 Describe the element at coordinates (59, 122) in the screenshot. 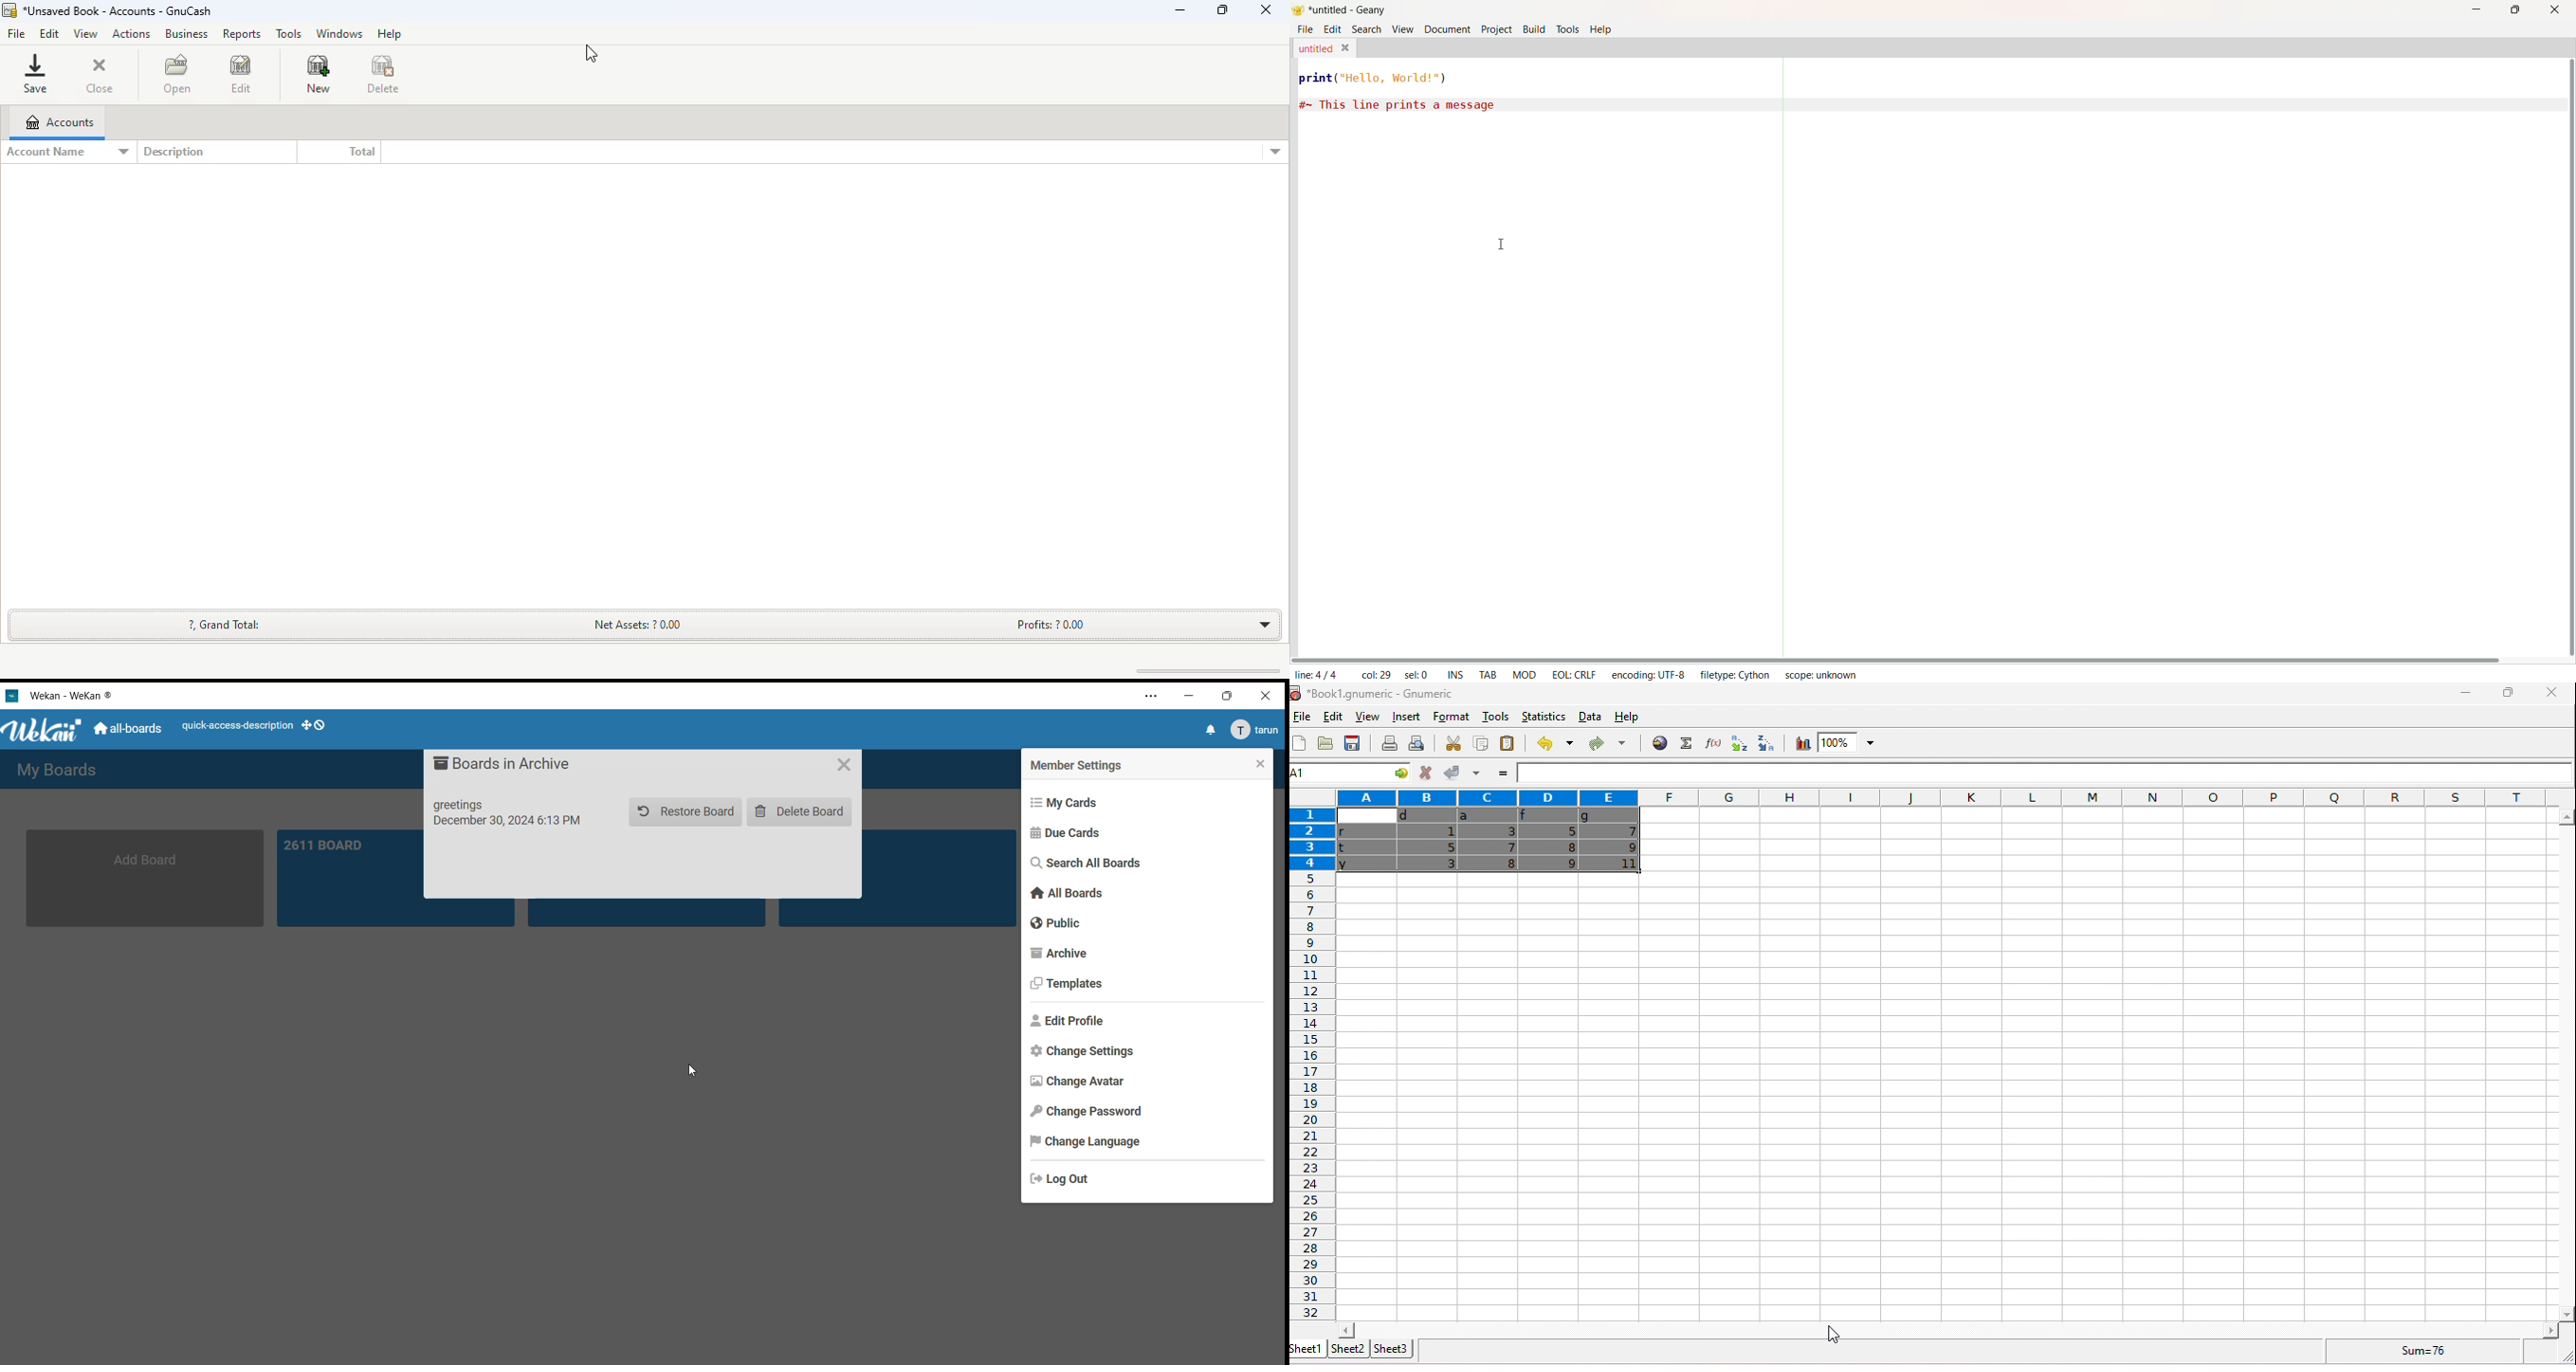

I see `accounts` at that location.